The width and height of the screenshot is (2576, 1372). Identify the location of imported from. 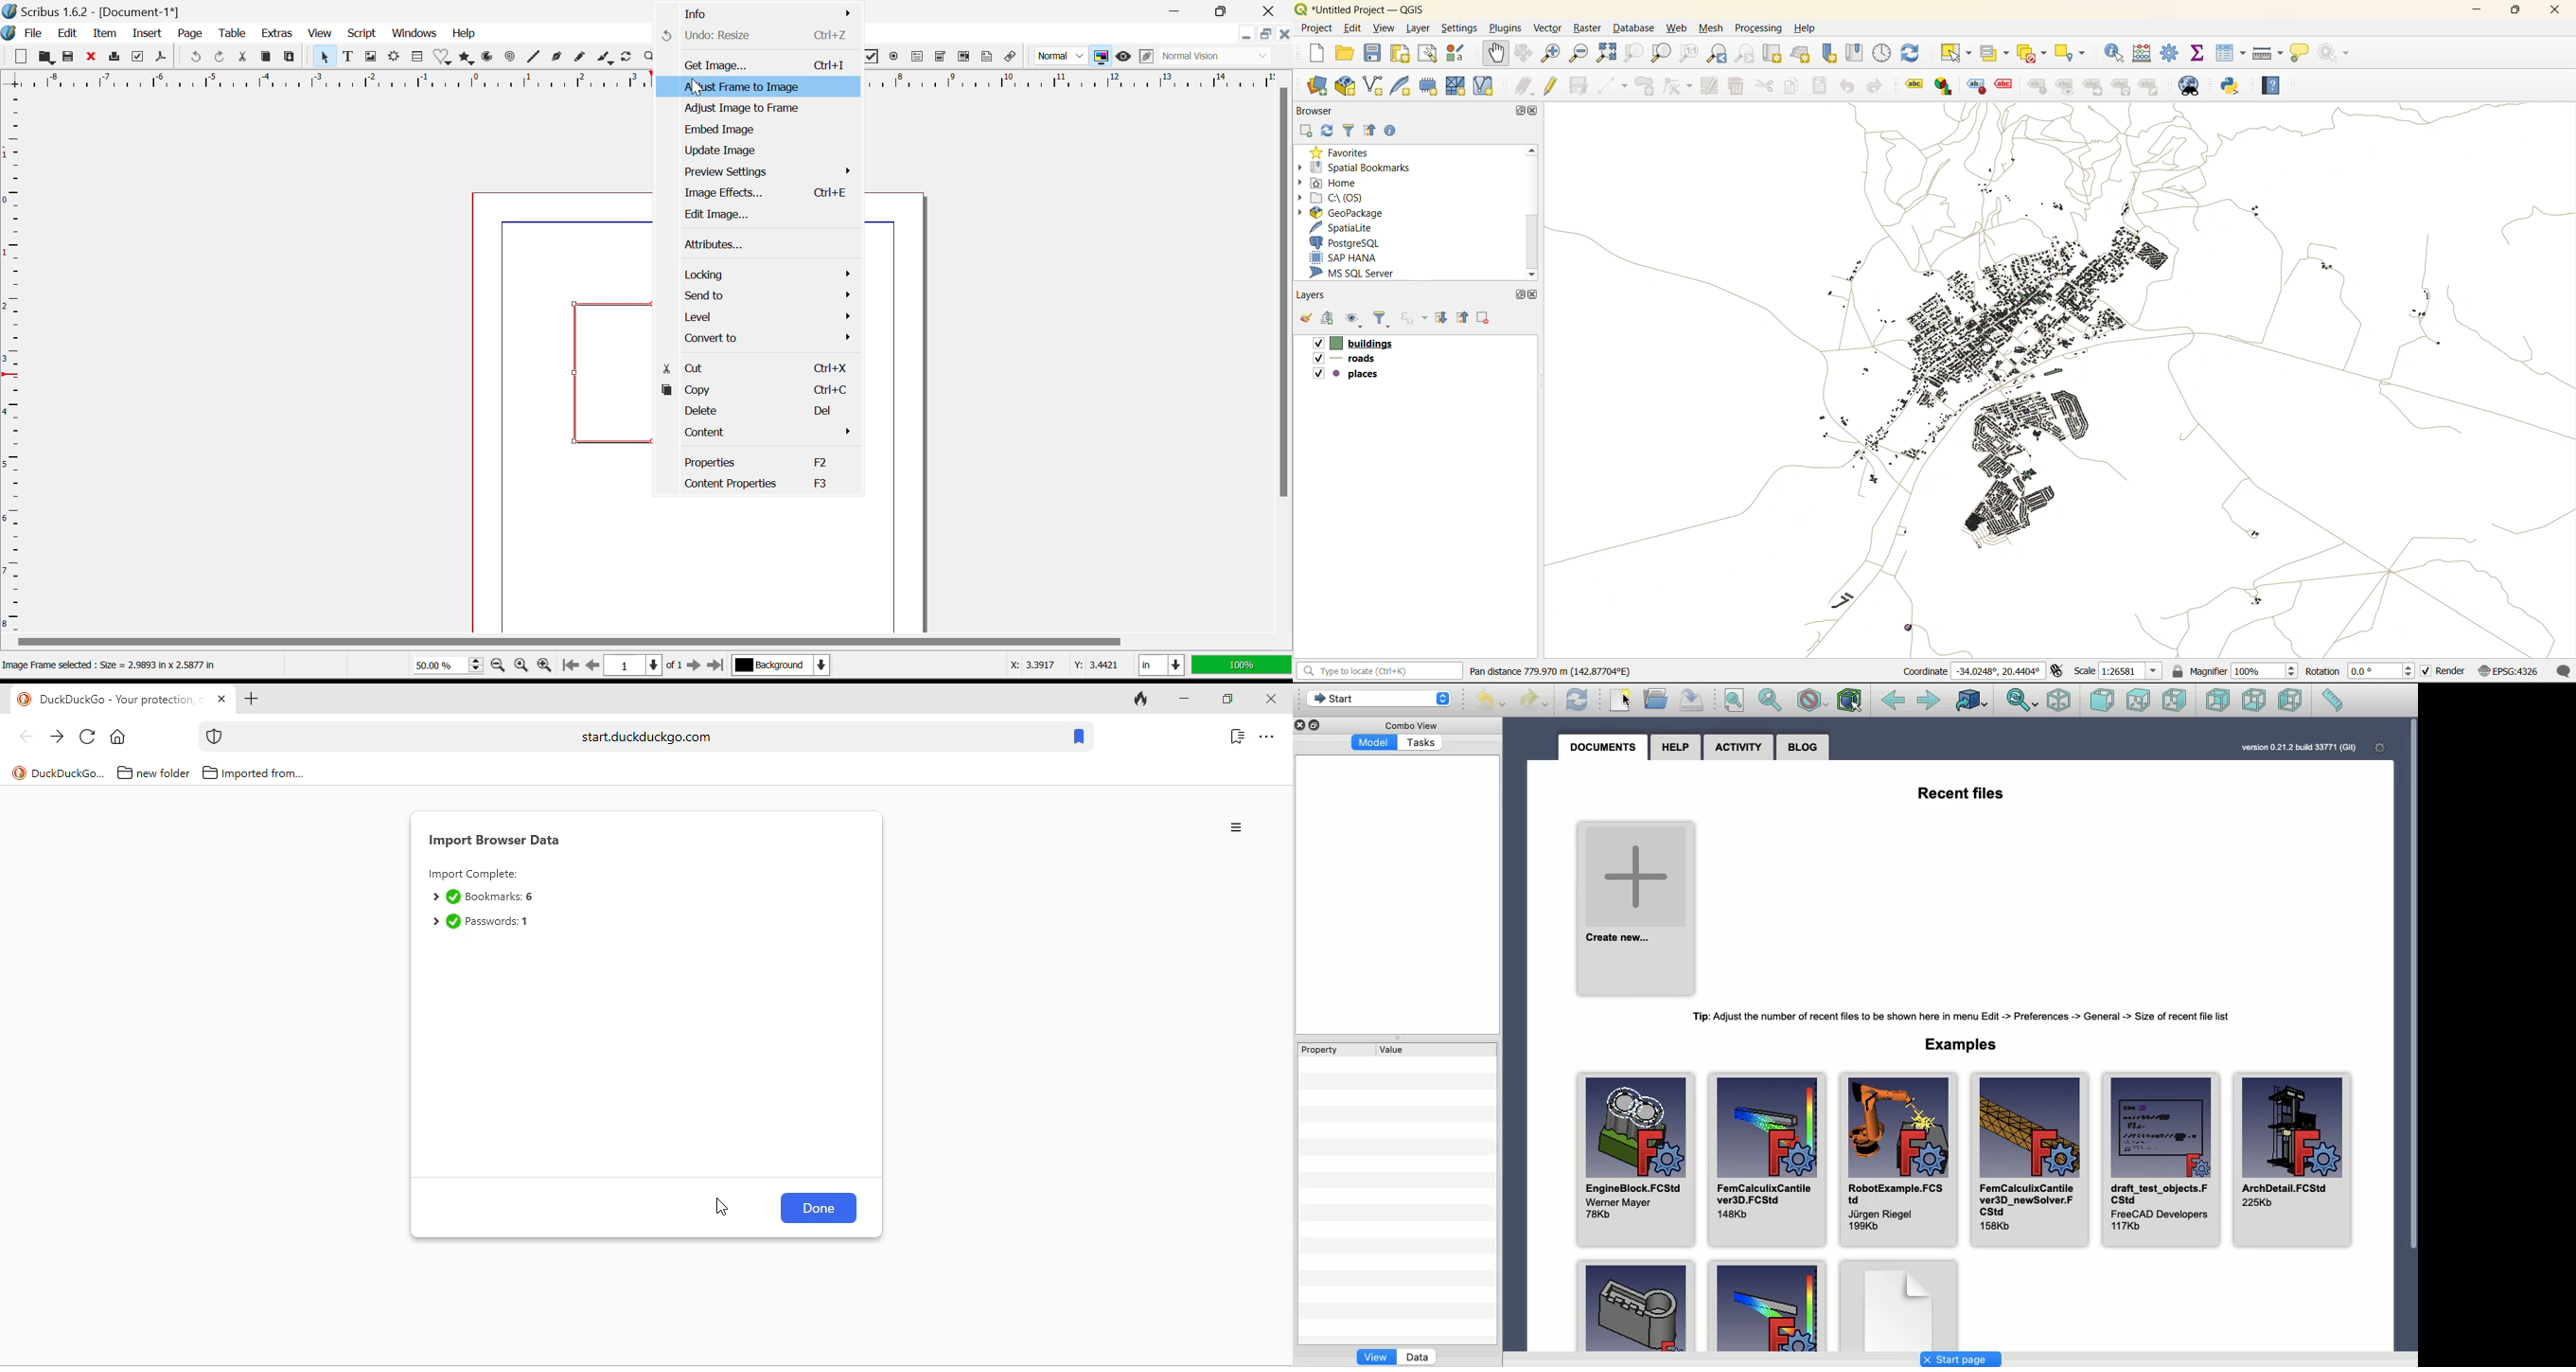
(254, 772).